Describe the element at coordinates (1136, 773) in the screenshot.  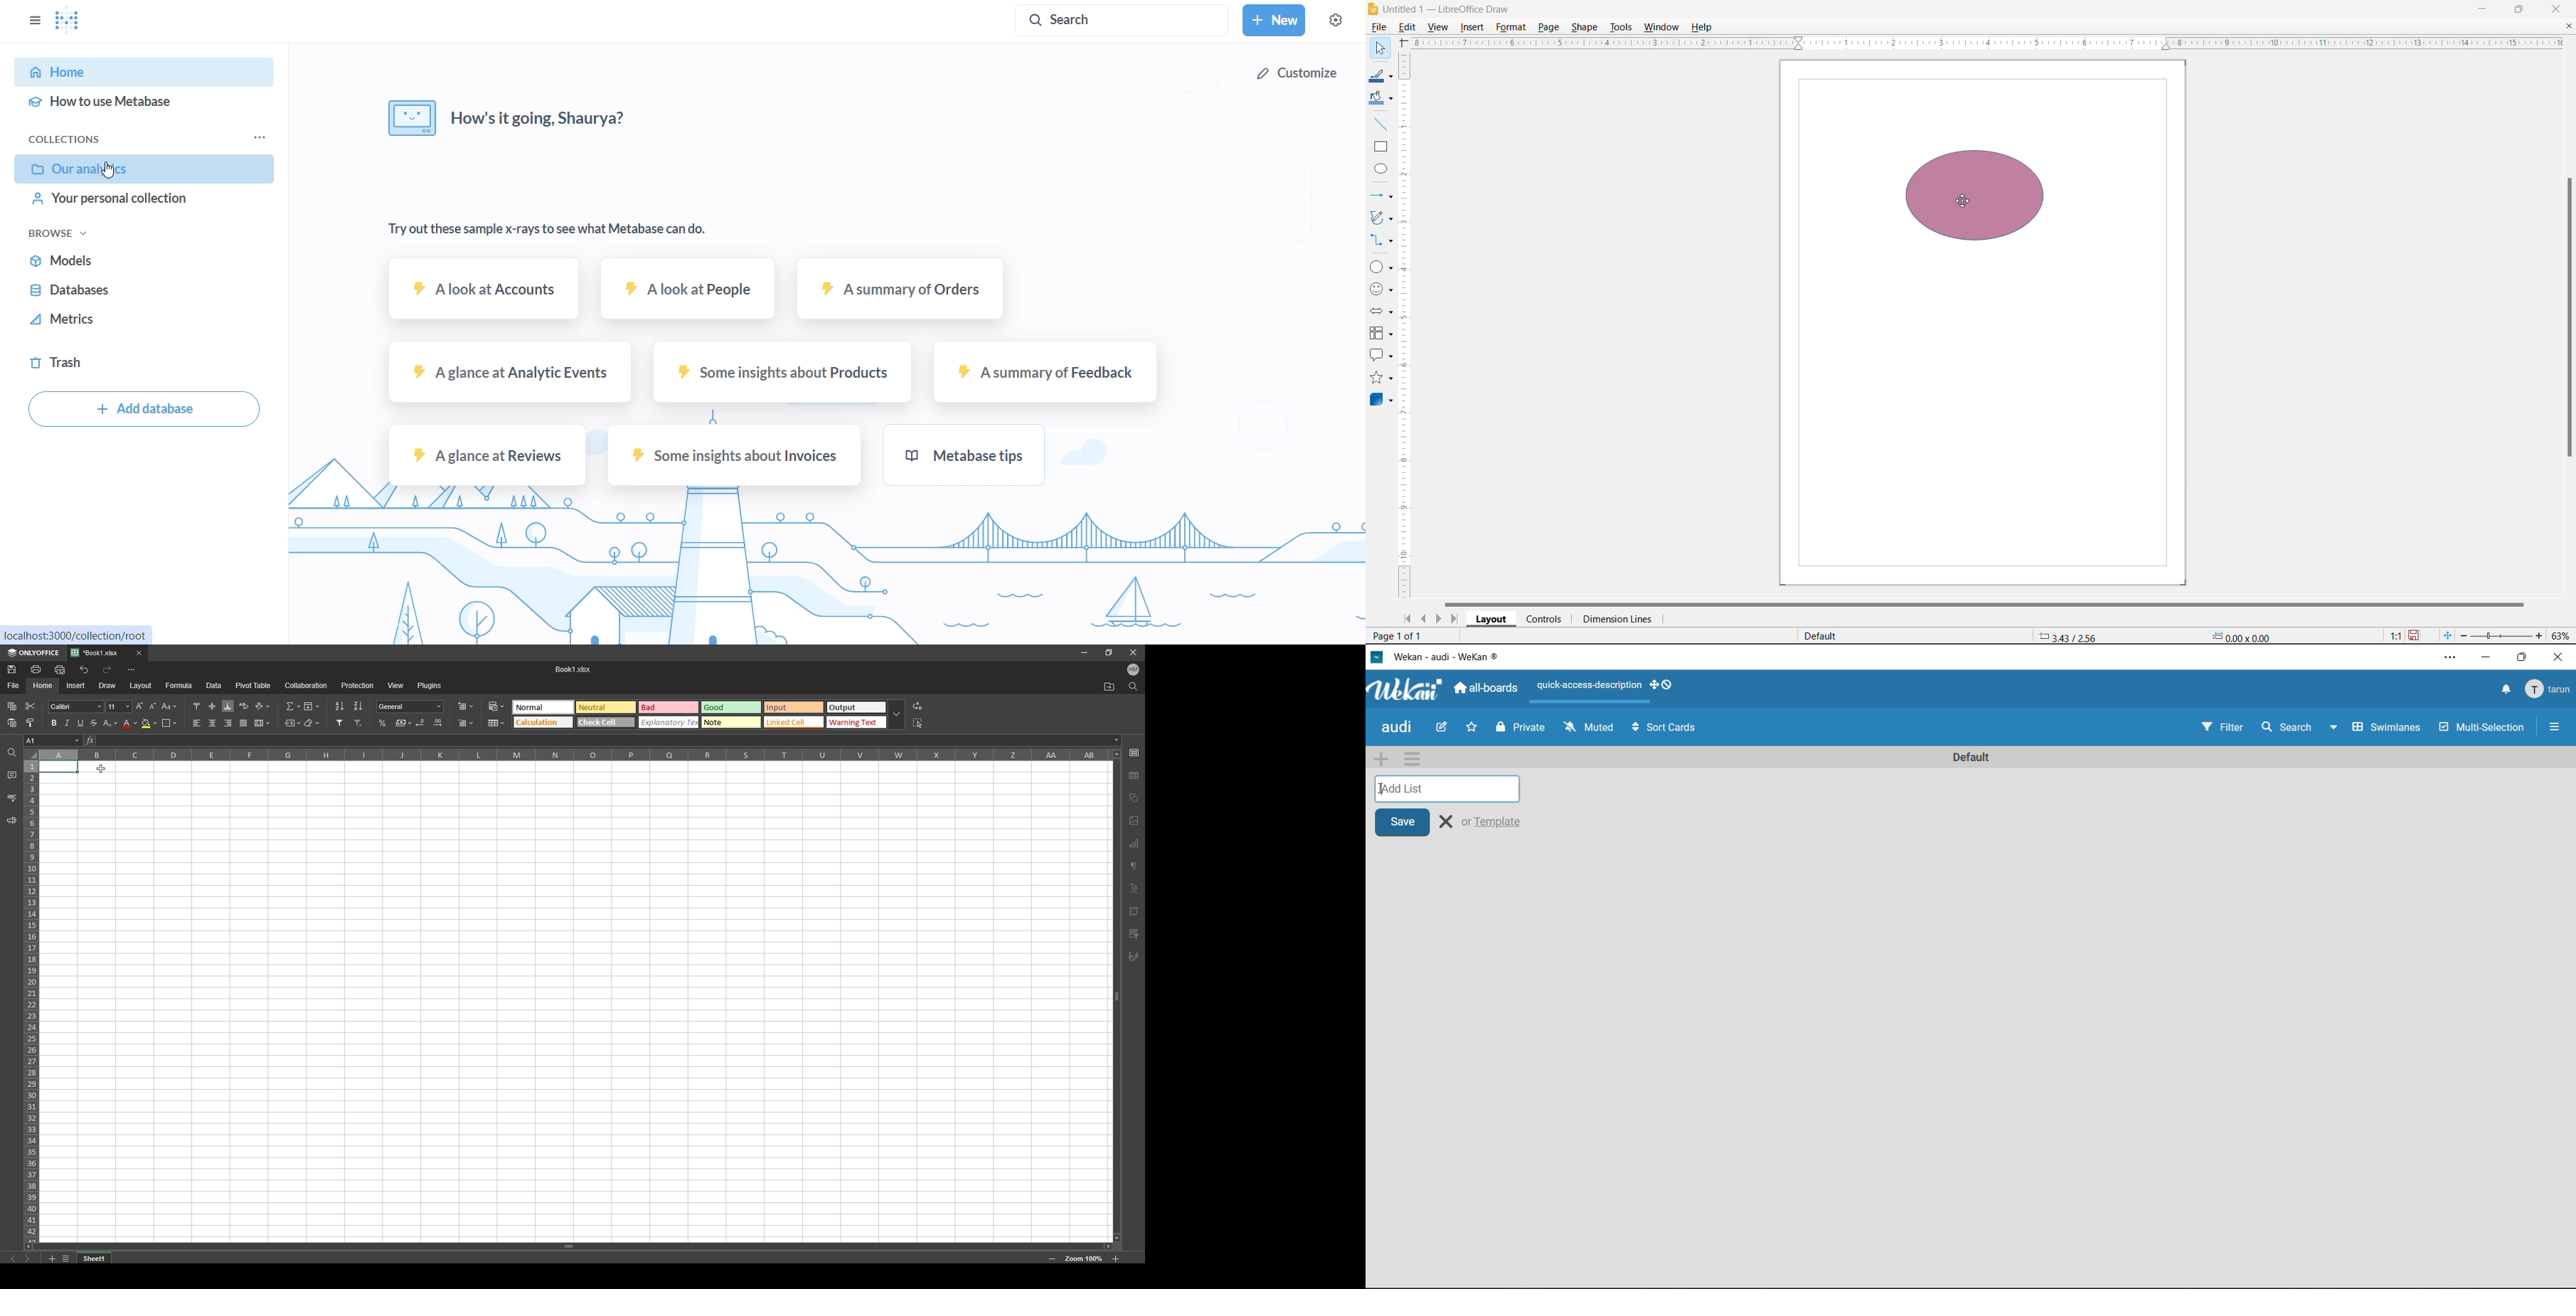
I see `table` at that location.